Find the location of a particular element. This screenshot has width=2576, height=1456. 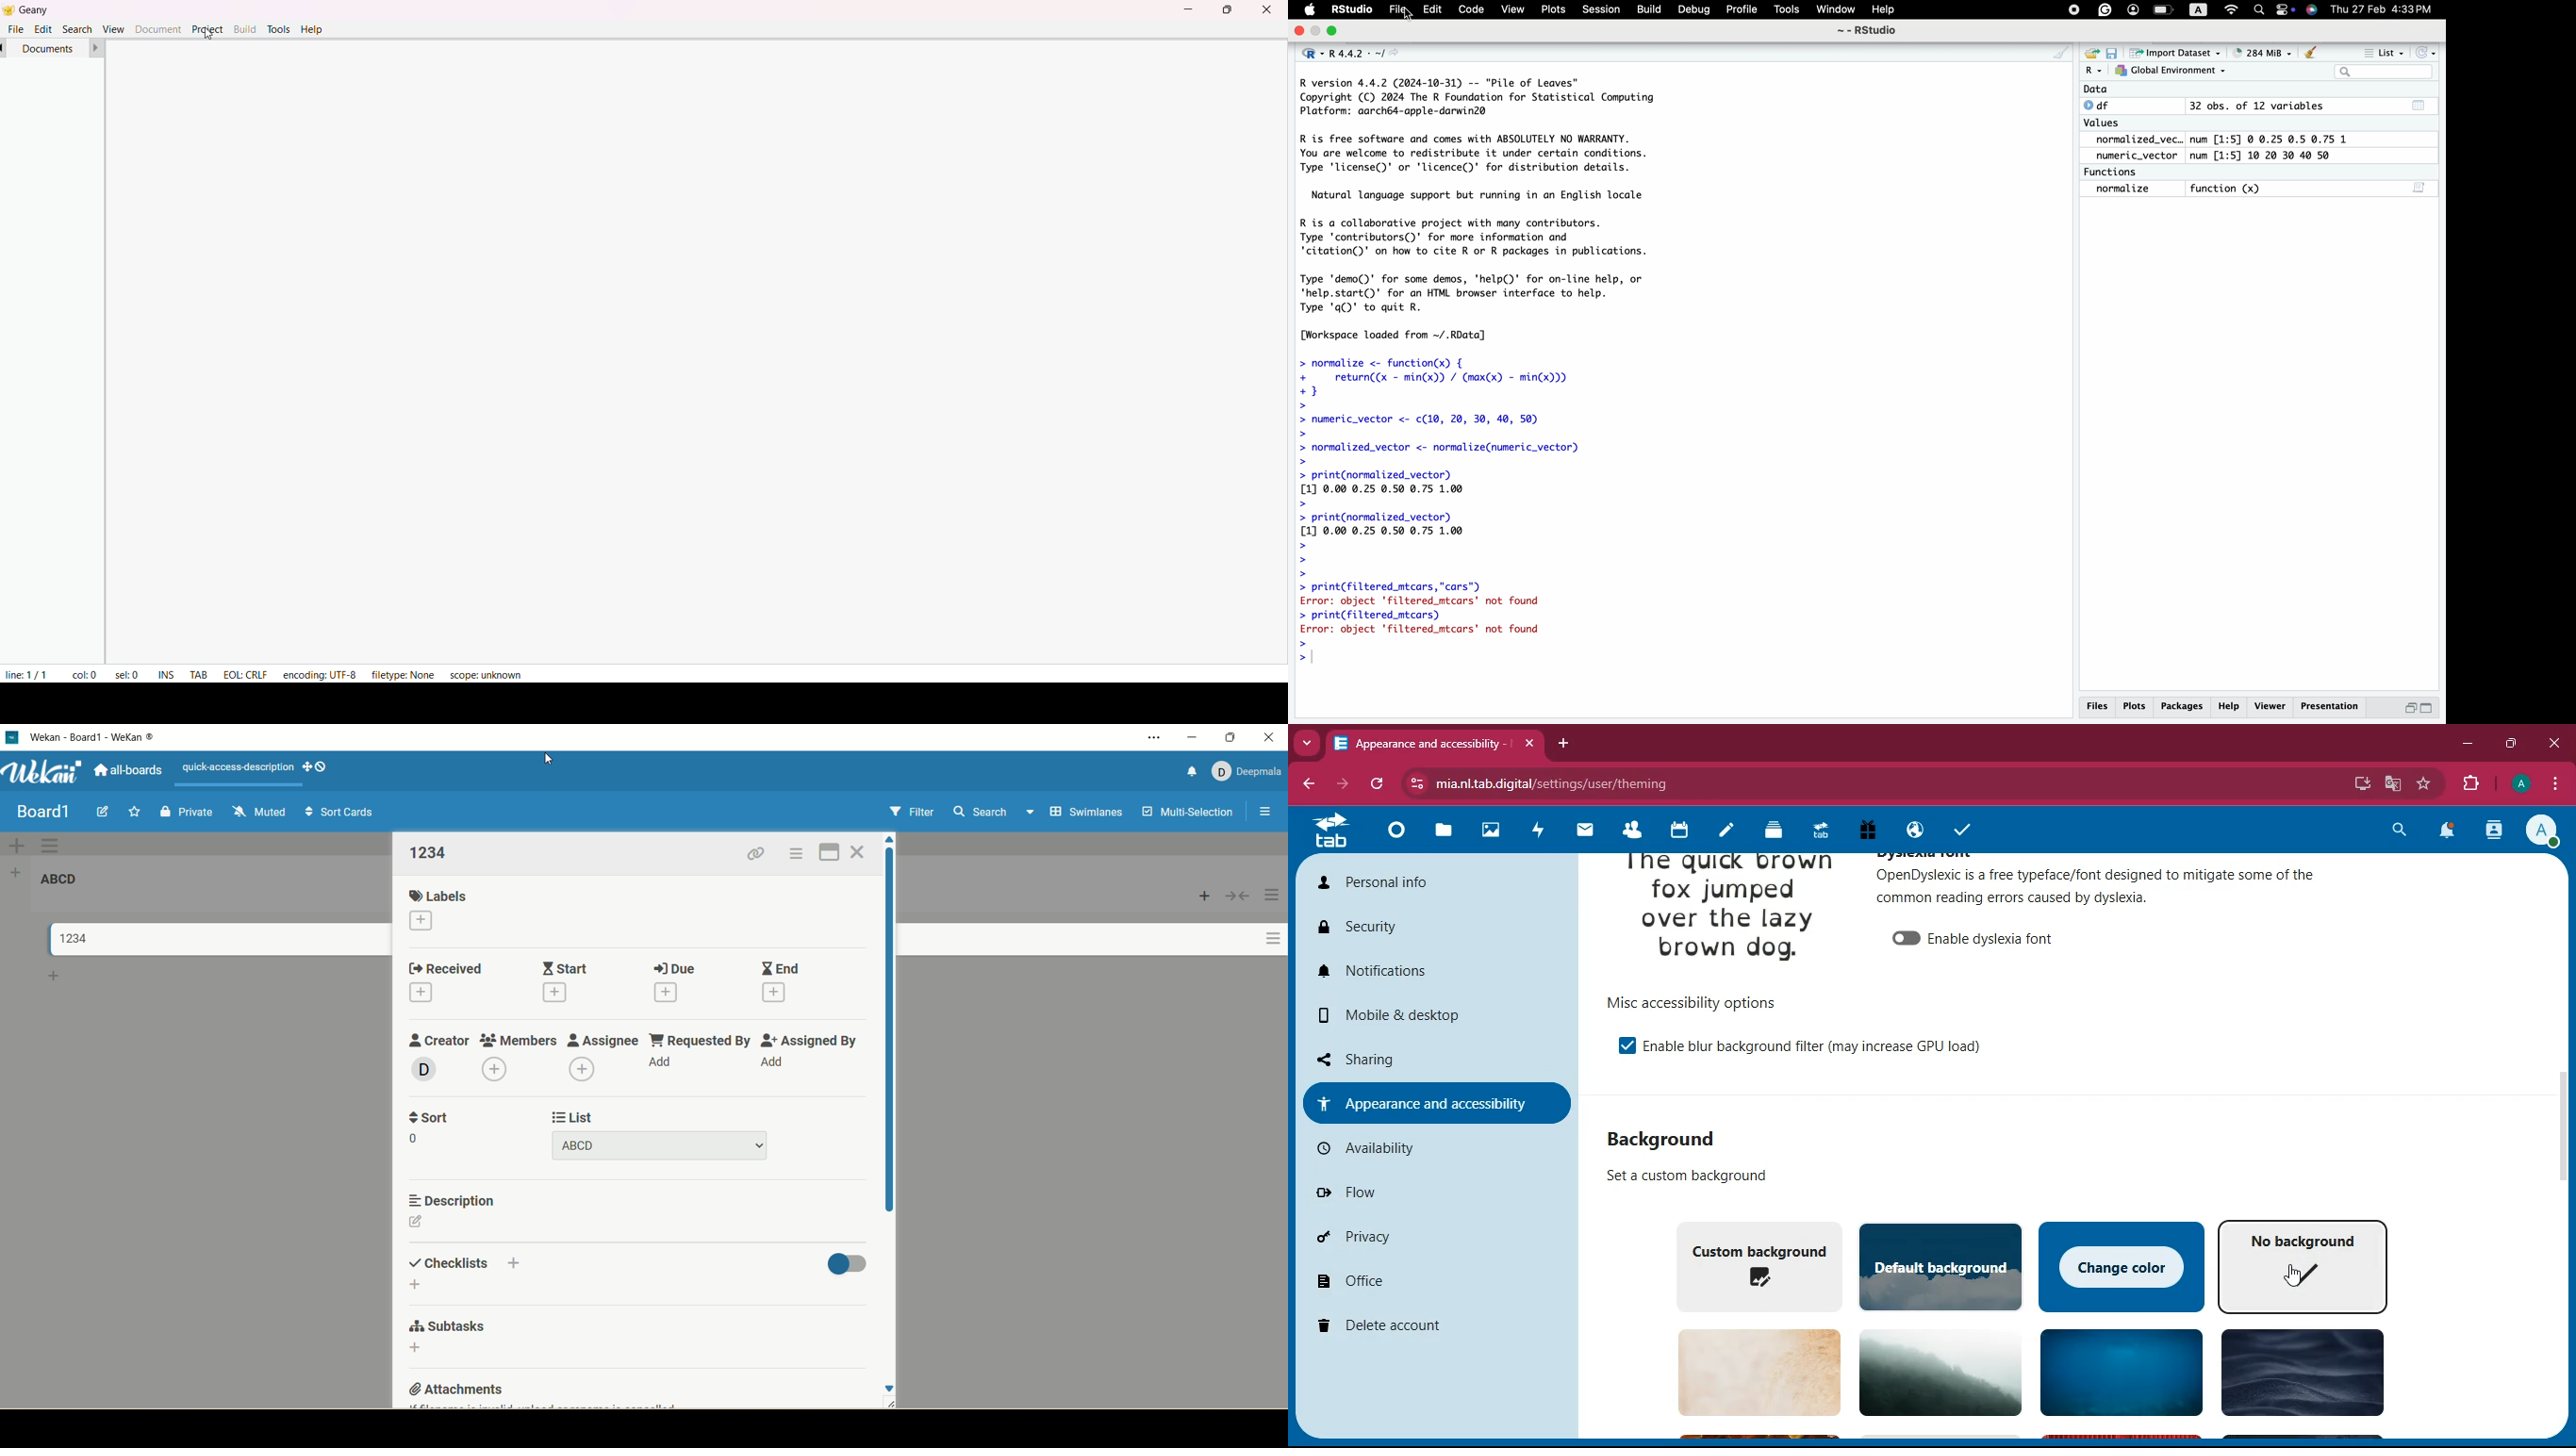

SHARE is located at coordinates (2091, 54).